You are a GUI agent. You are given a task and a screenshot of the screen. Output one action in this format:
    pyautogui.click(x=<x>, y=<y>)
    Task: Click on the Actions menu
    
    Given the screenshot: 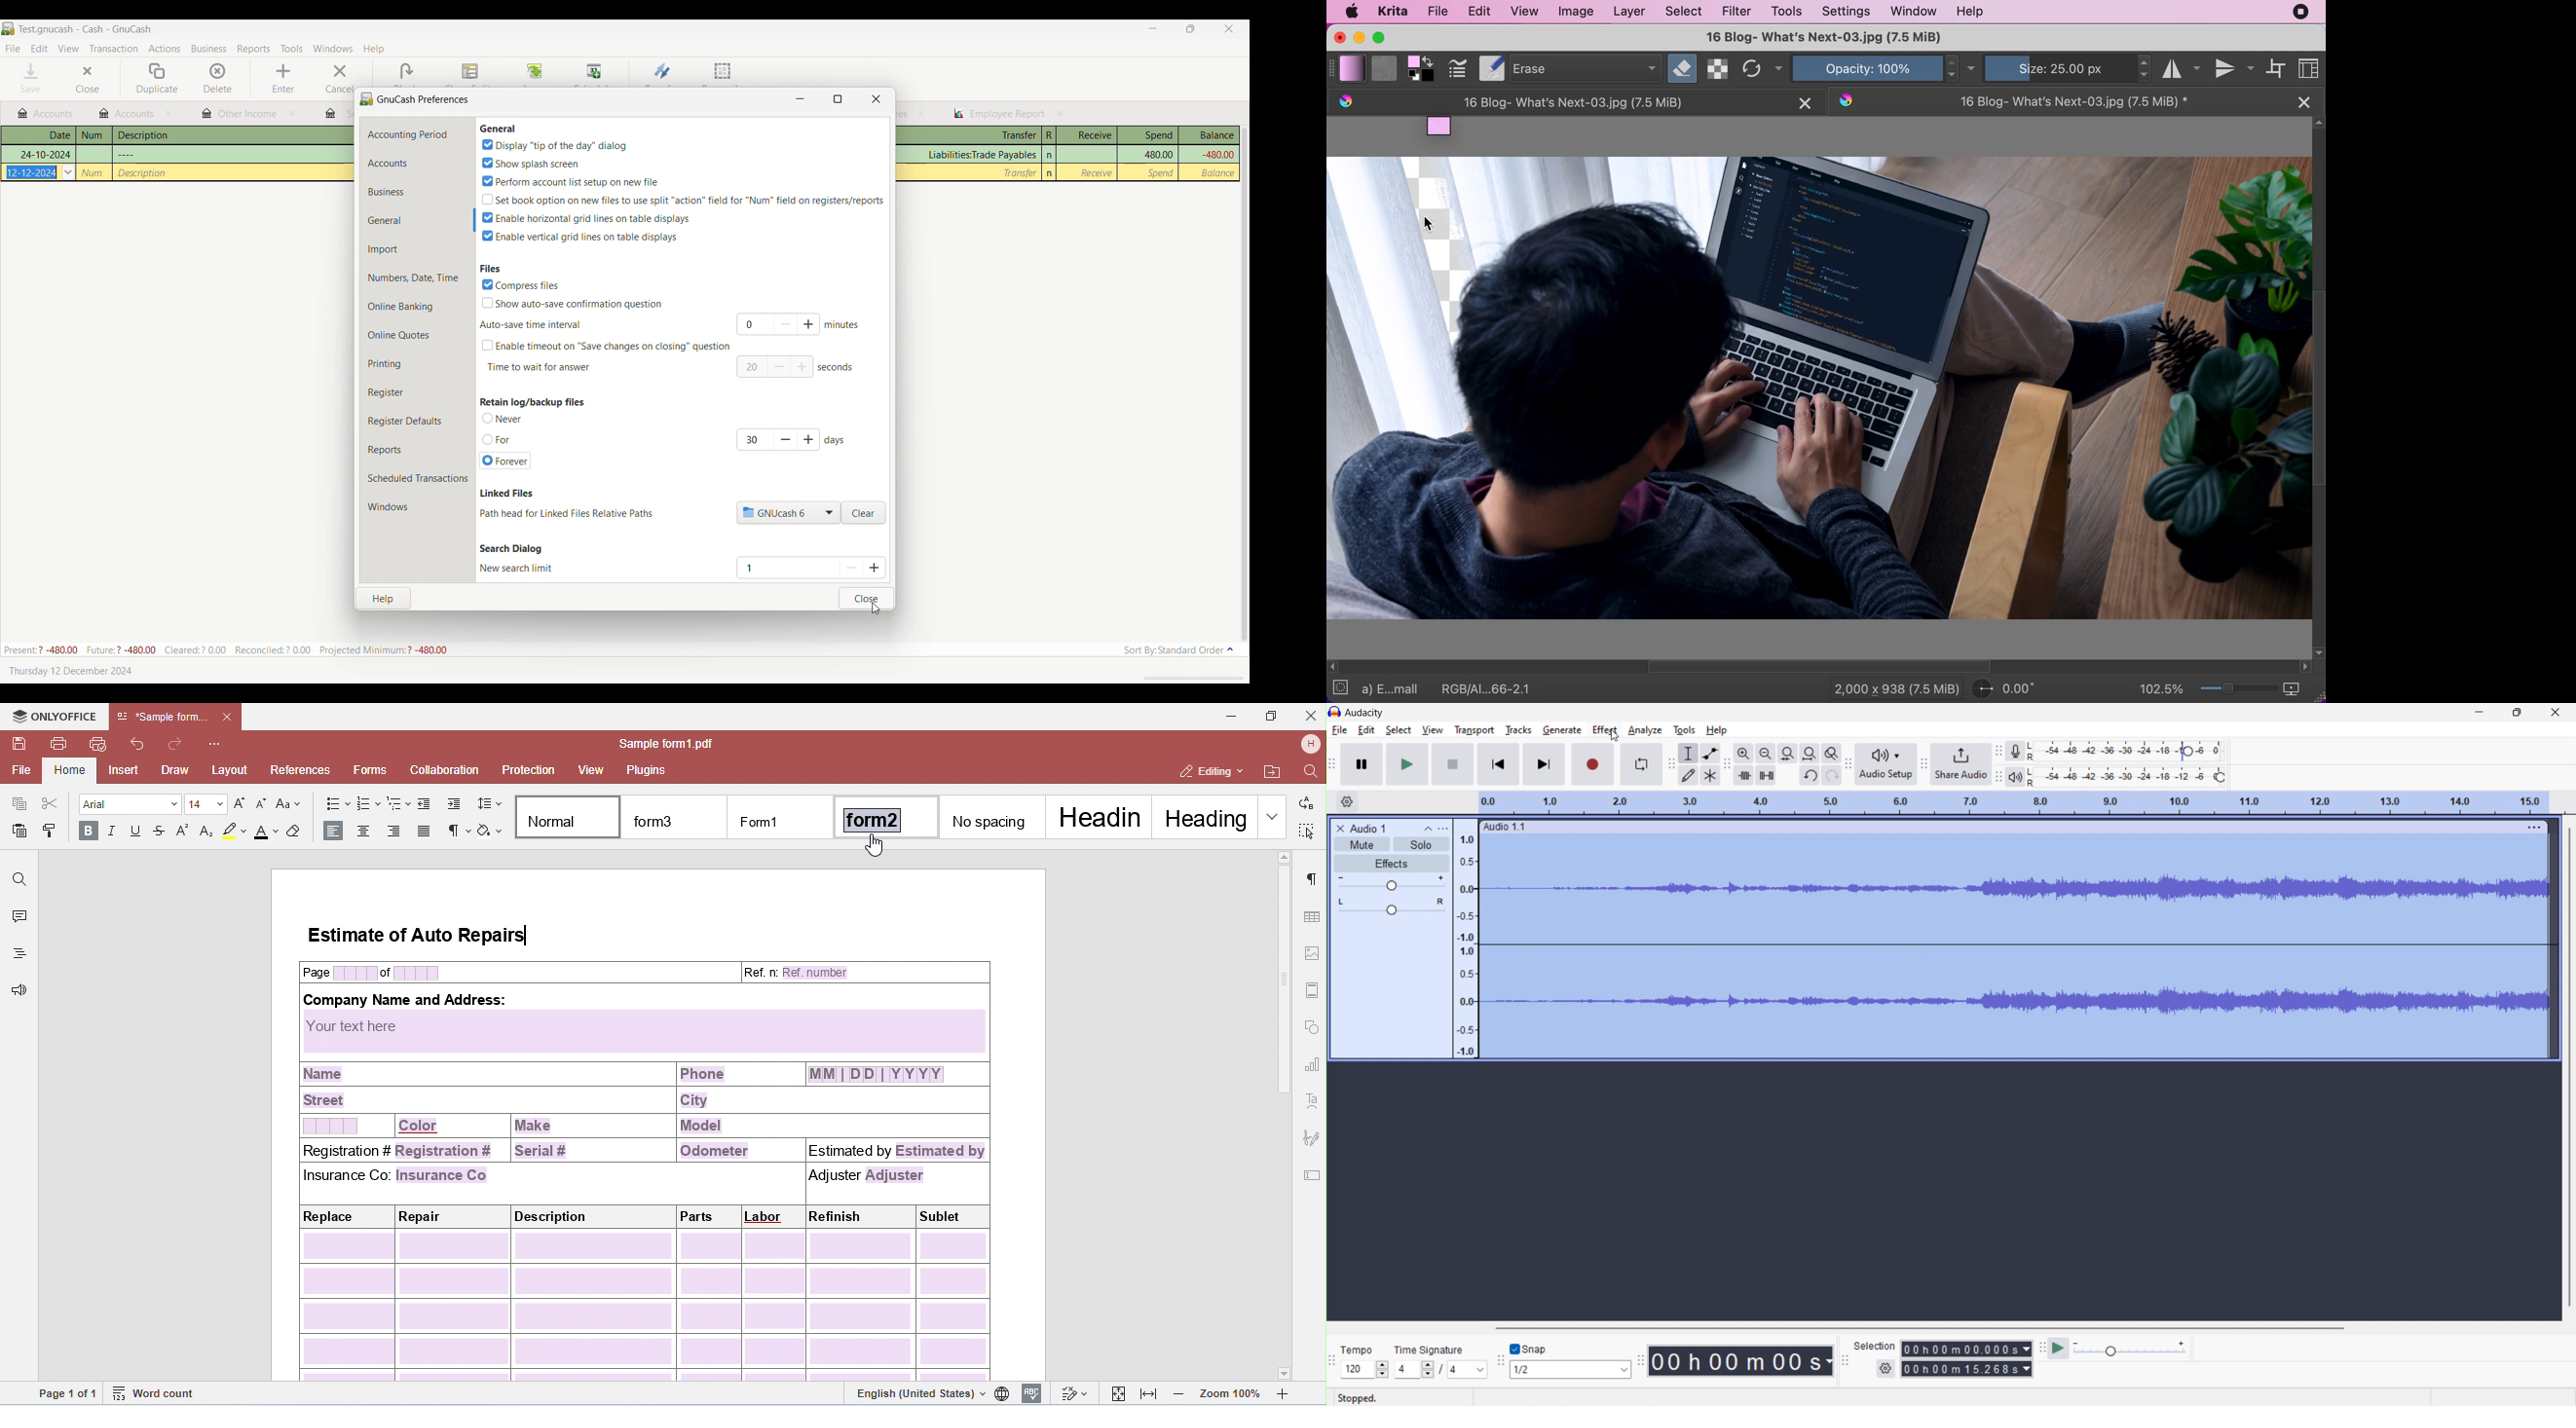 What is the action you would take?
    pyautogui.click(x=165, y=48)
    